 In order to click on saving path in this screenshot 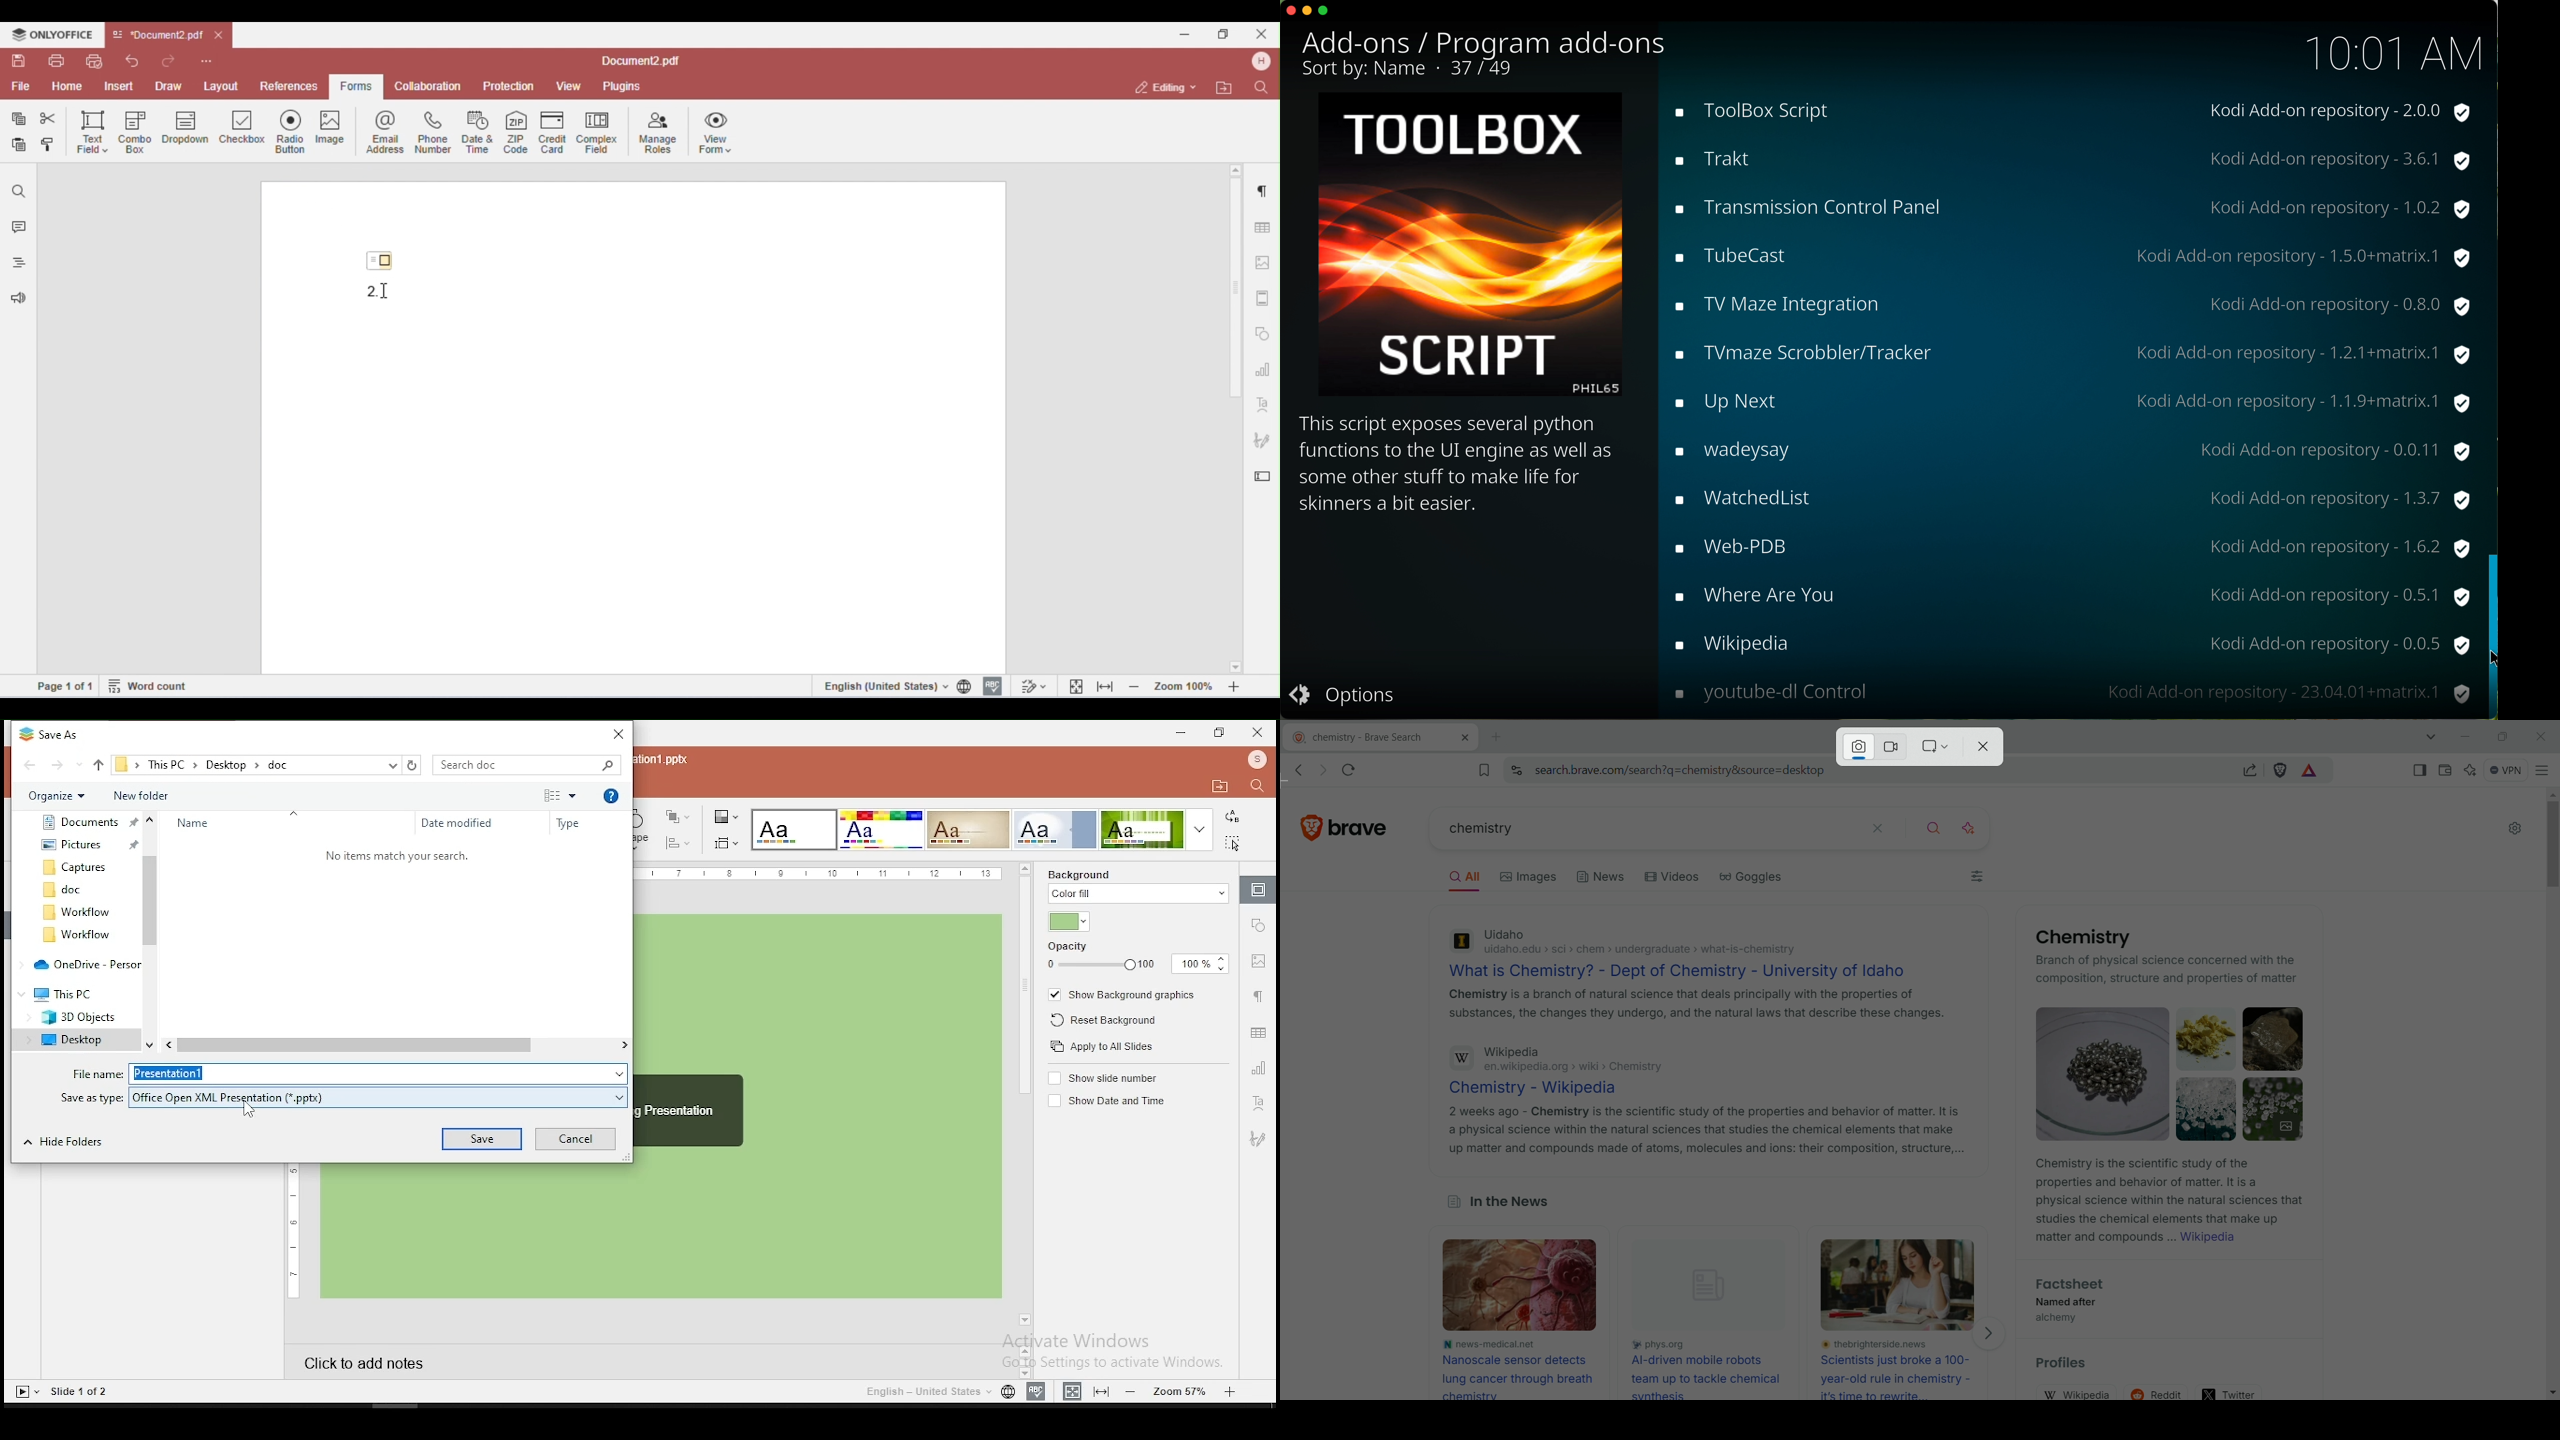, I will do `click(247, 764)`.